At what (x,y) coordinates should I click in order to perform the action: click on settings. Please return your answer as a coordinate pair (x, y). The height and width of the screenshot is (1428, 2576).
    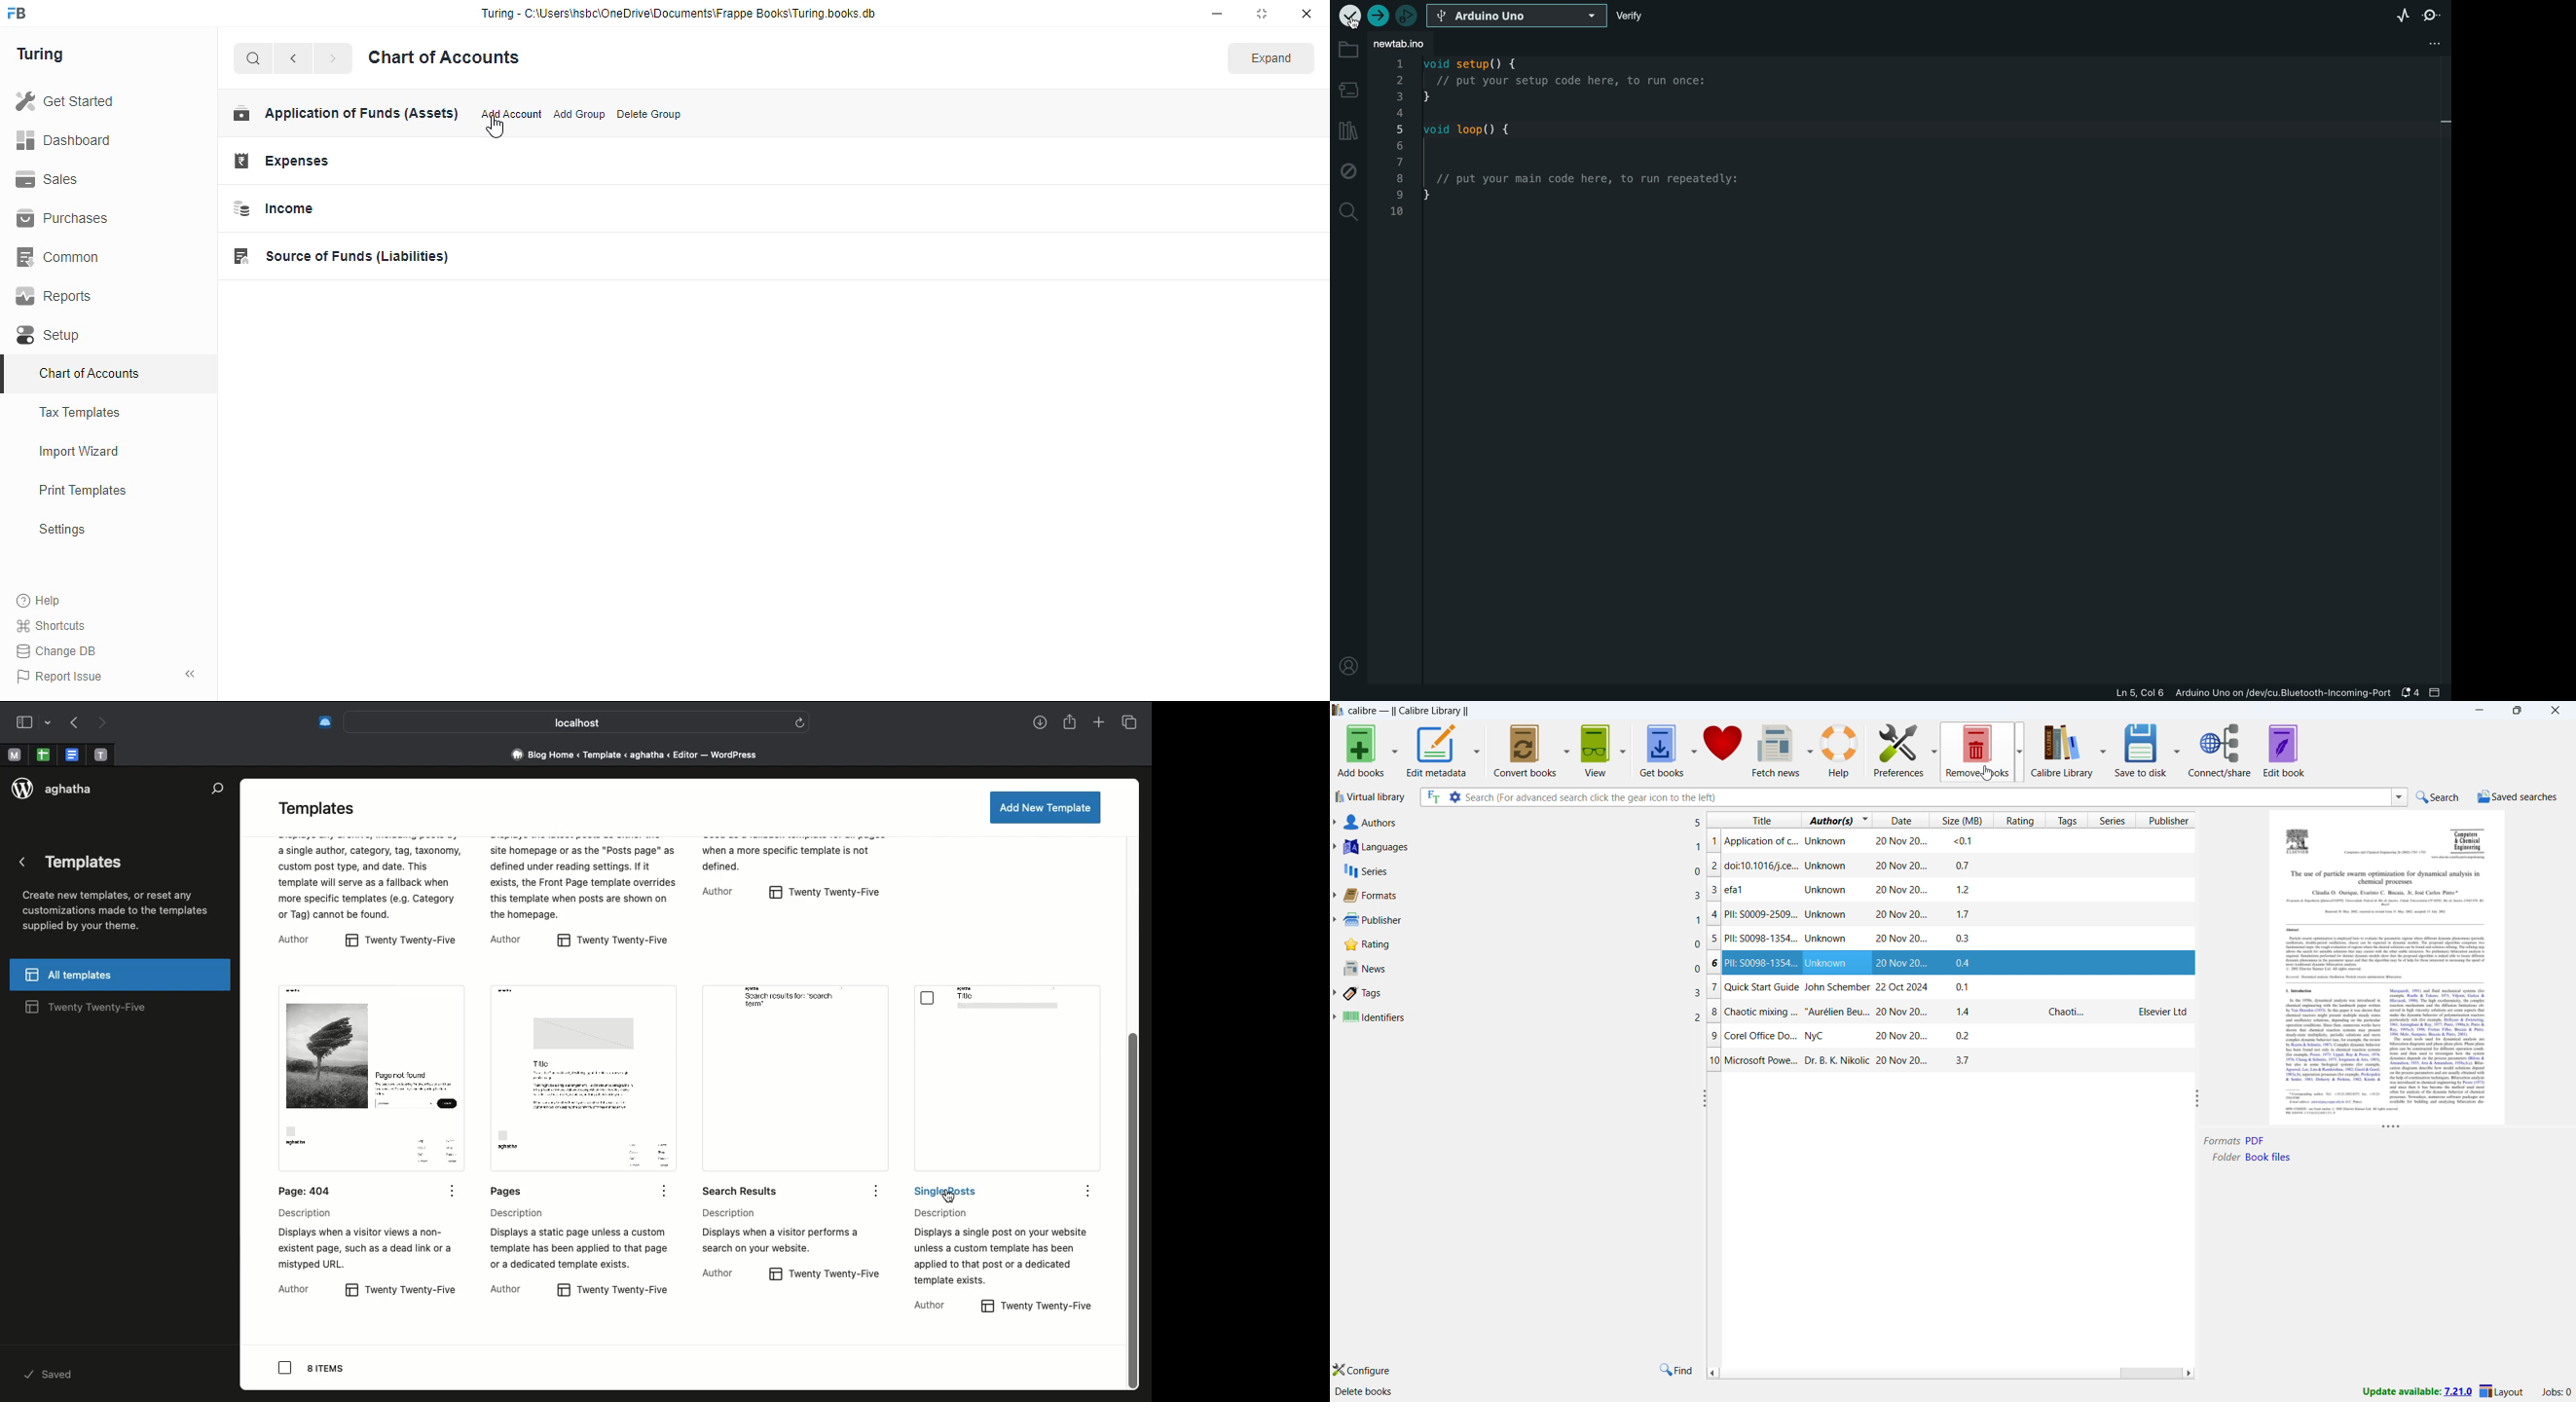
    Looking at the image, I should click on (61, 529).